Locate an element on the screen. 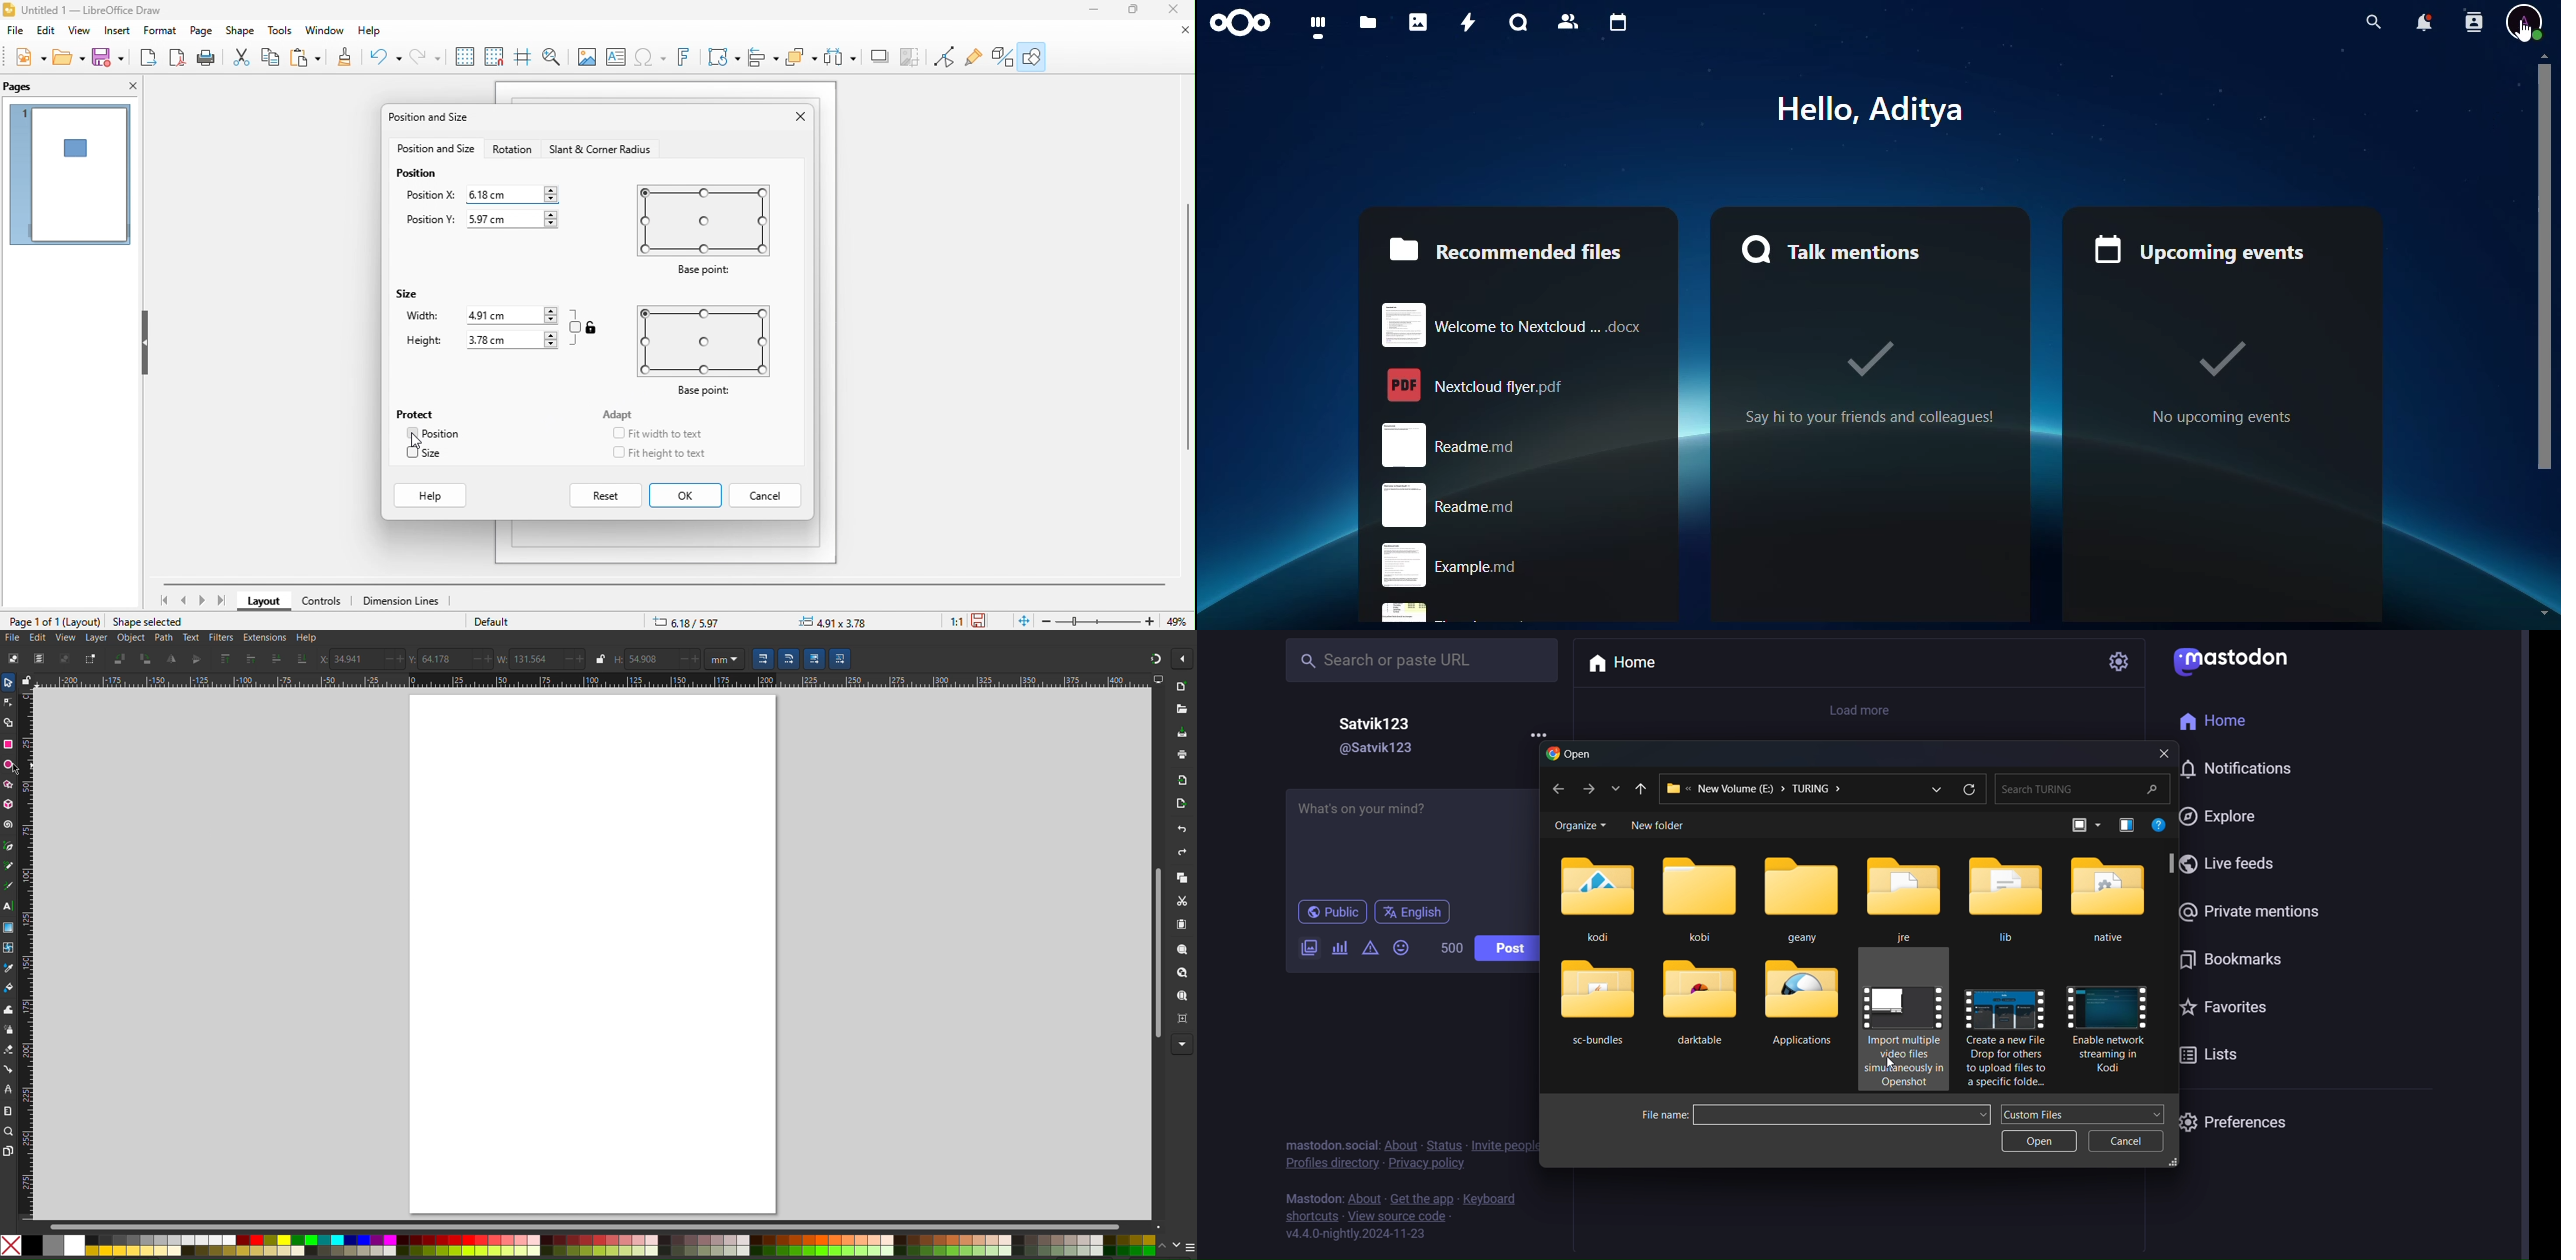 The image size is (2576, 1260). shape selected is located at coordinates (154, 620).